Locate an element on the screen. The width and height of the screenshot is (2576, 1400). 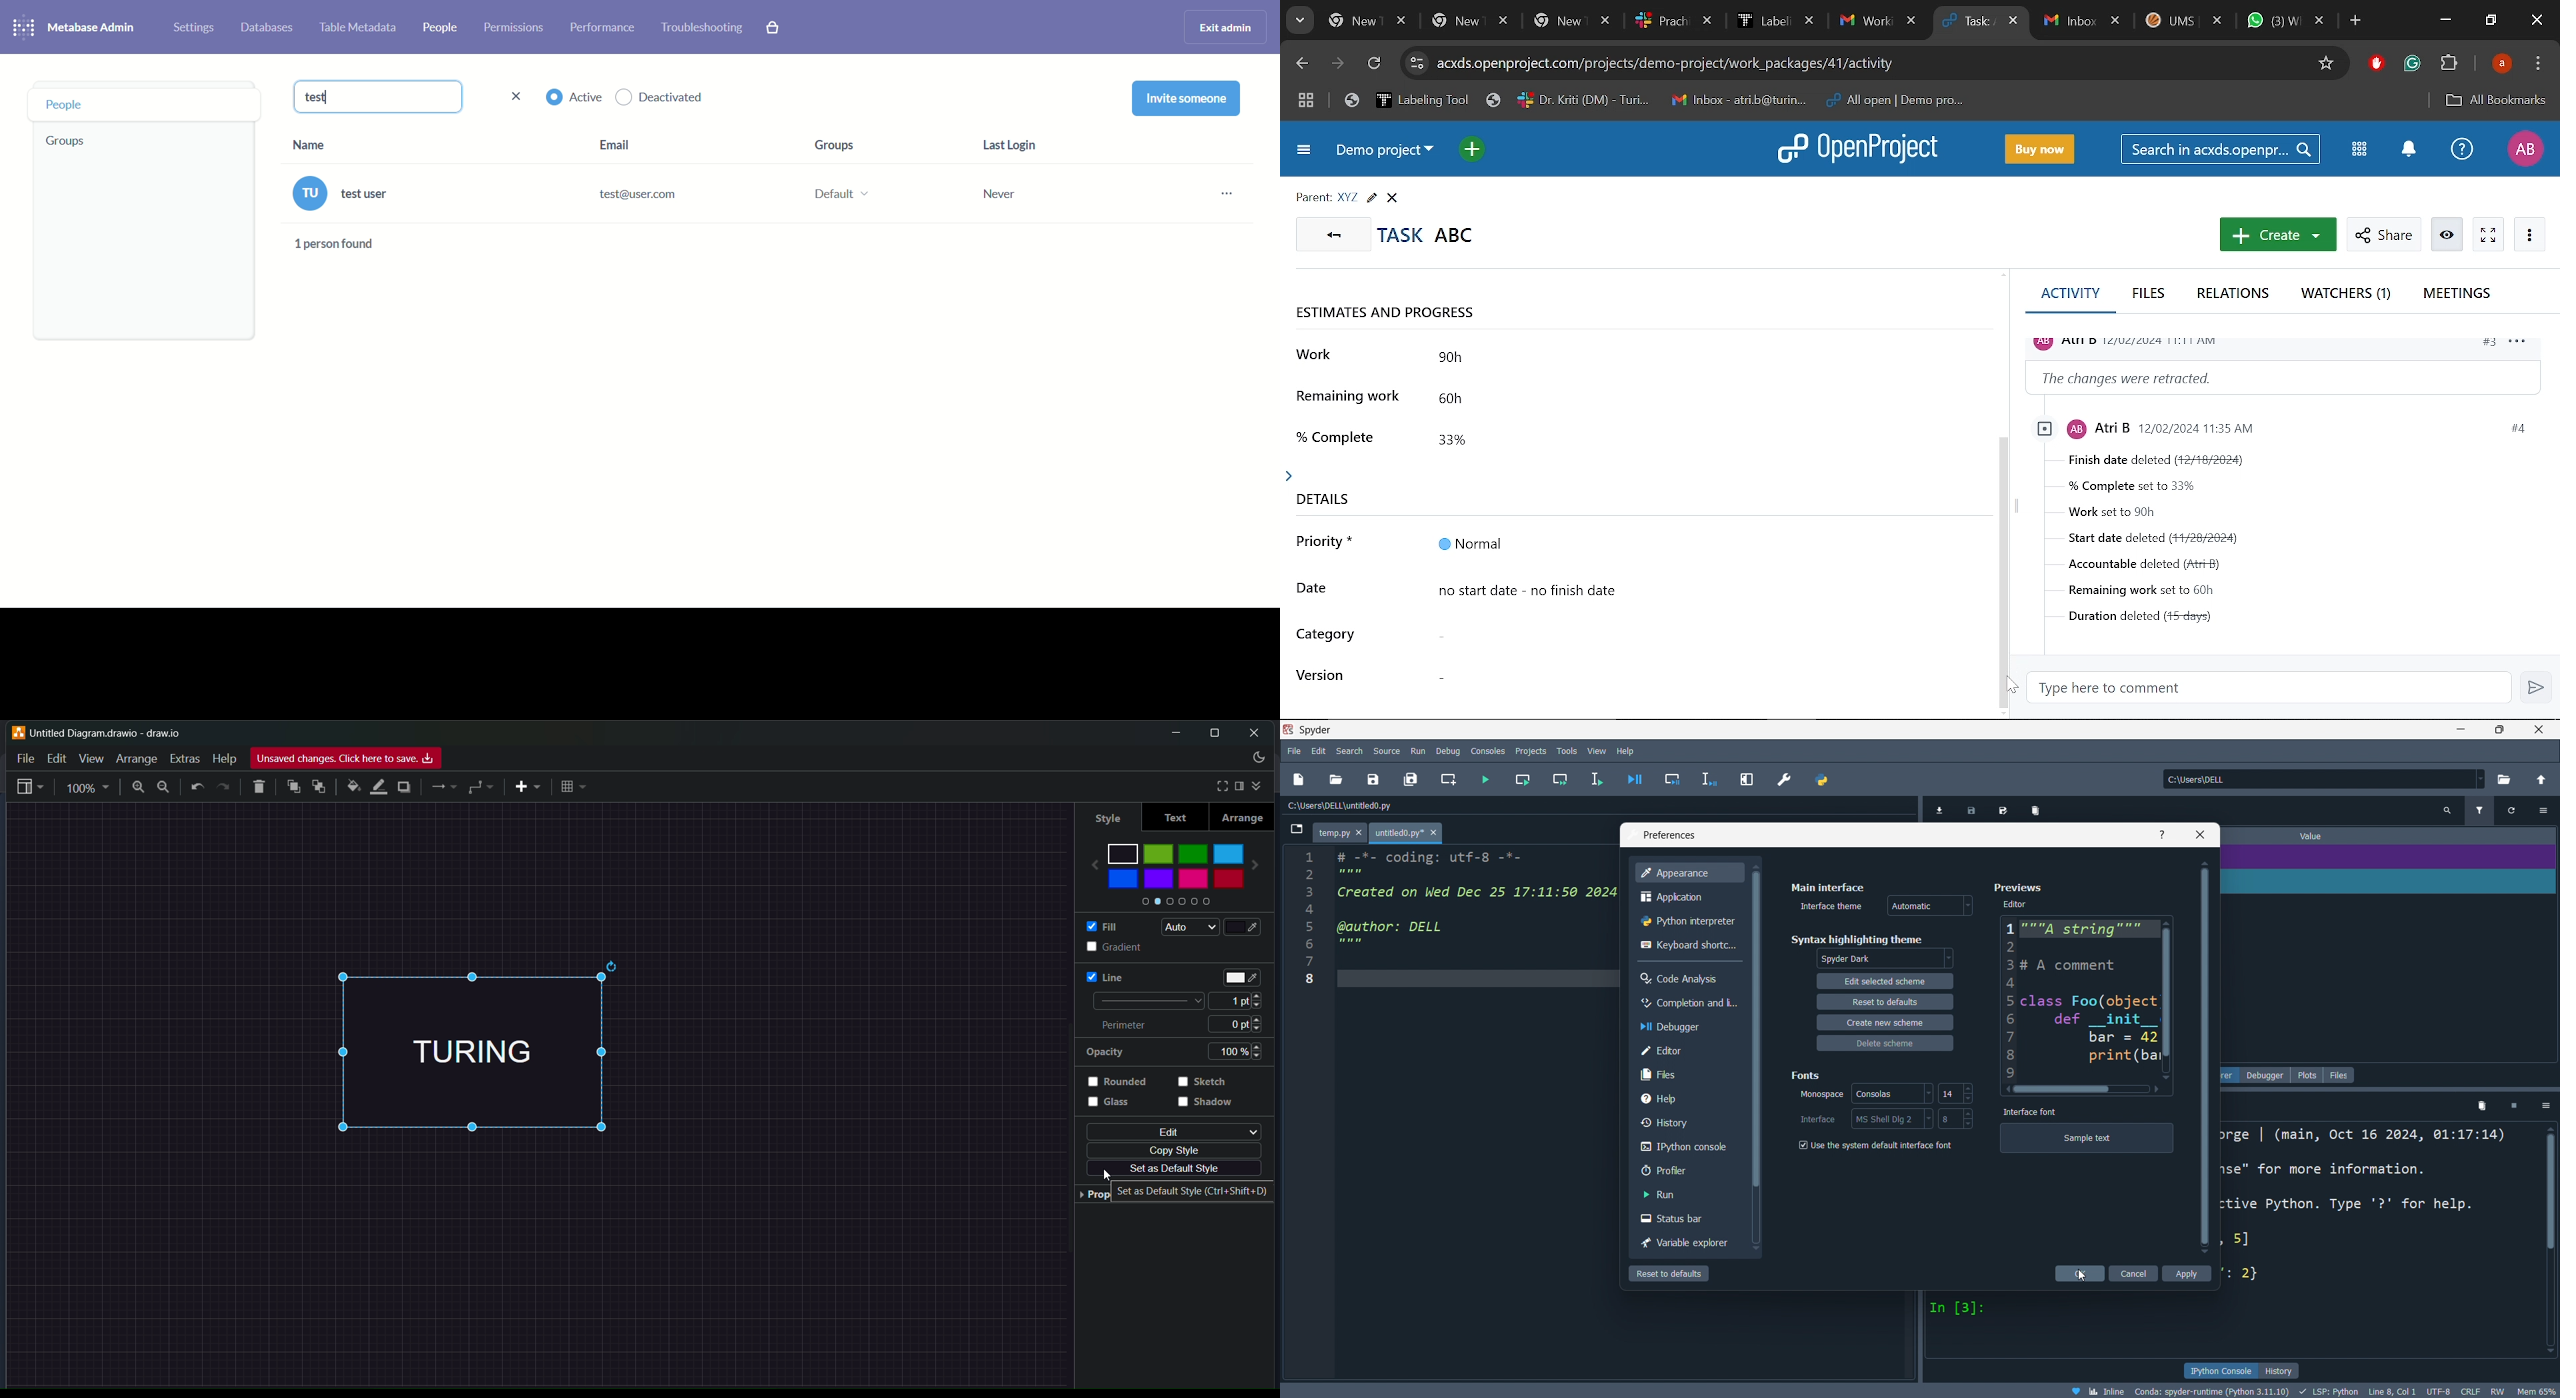
tools is located at coordinates (1564, 752).